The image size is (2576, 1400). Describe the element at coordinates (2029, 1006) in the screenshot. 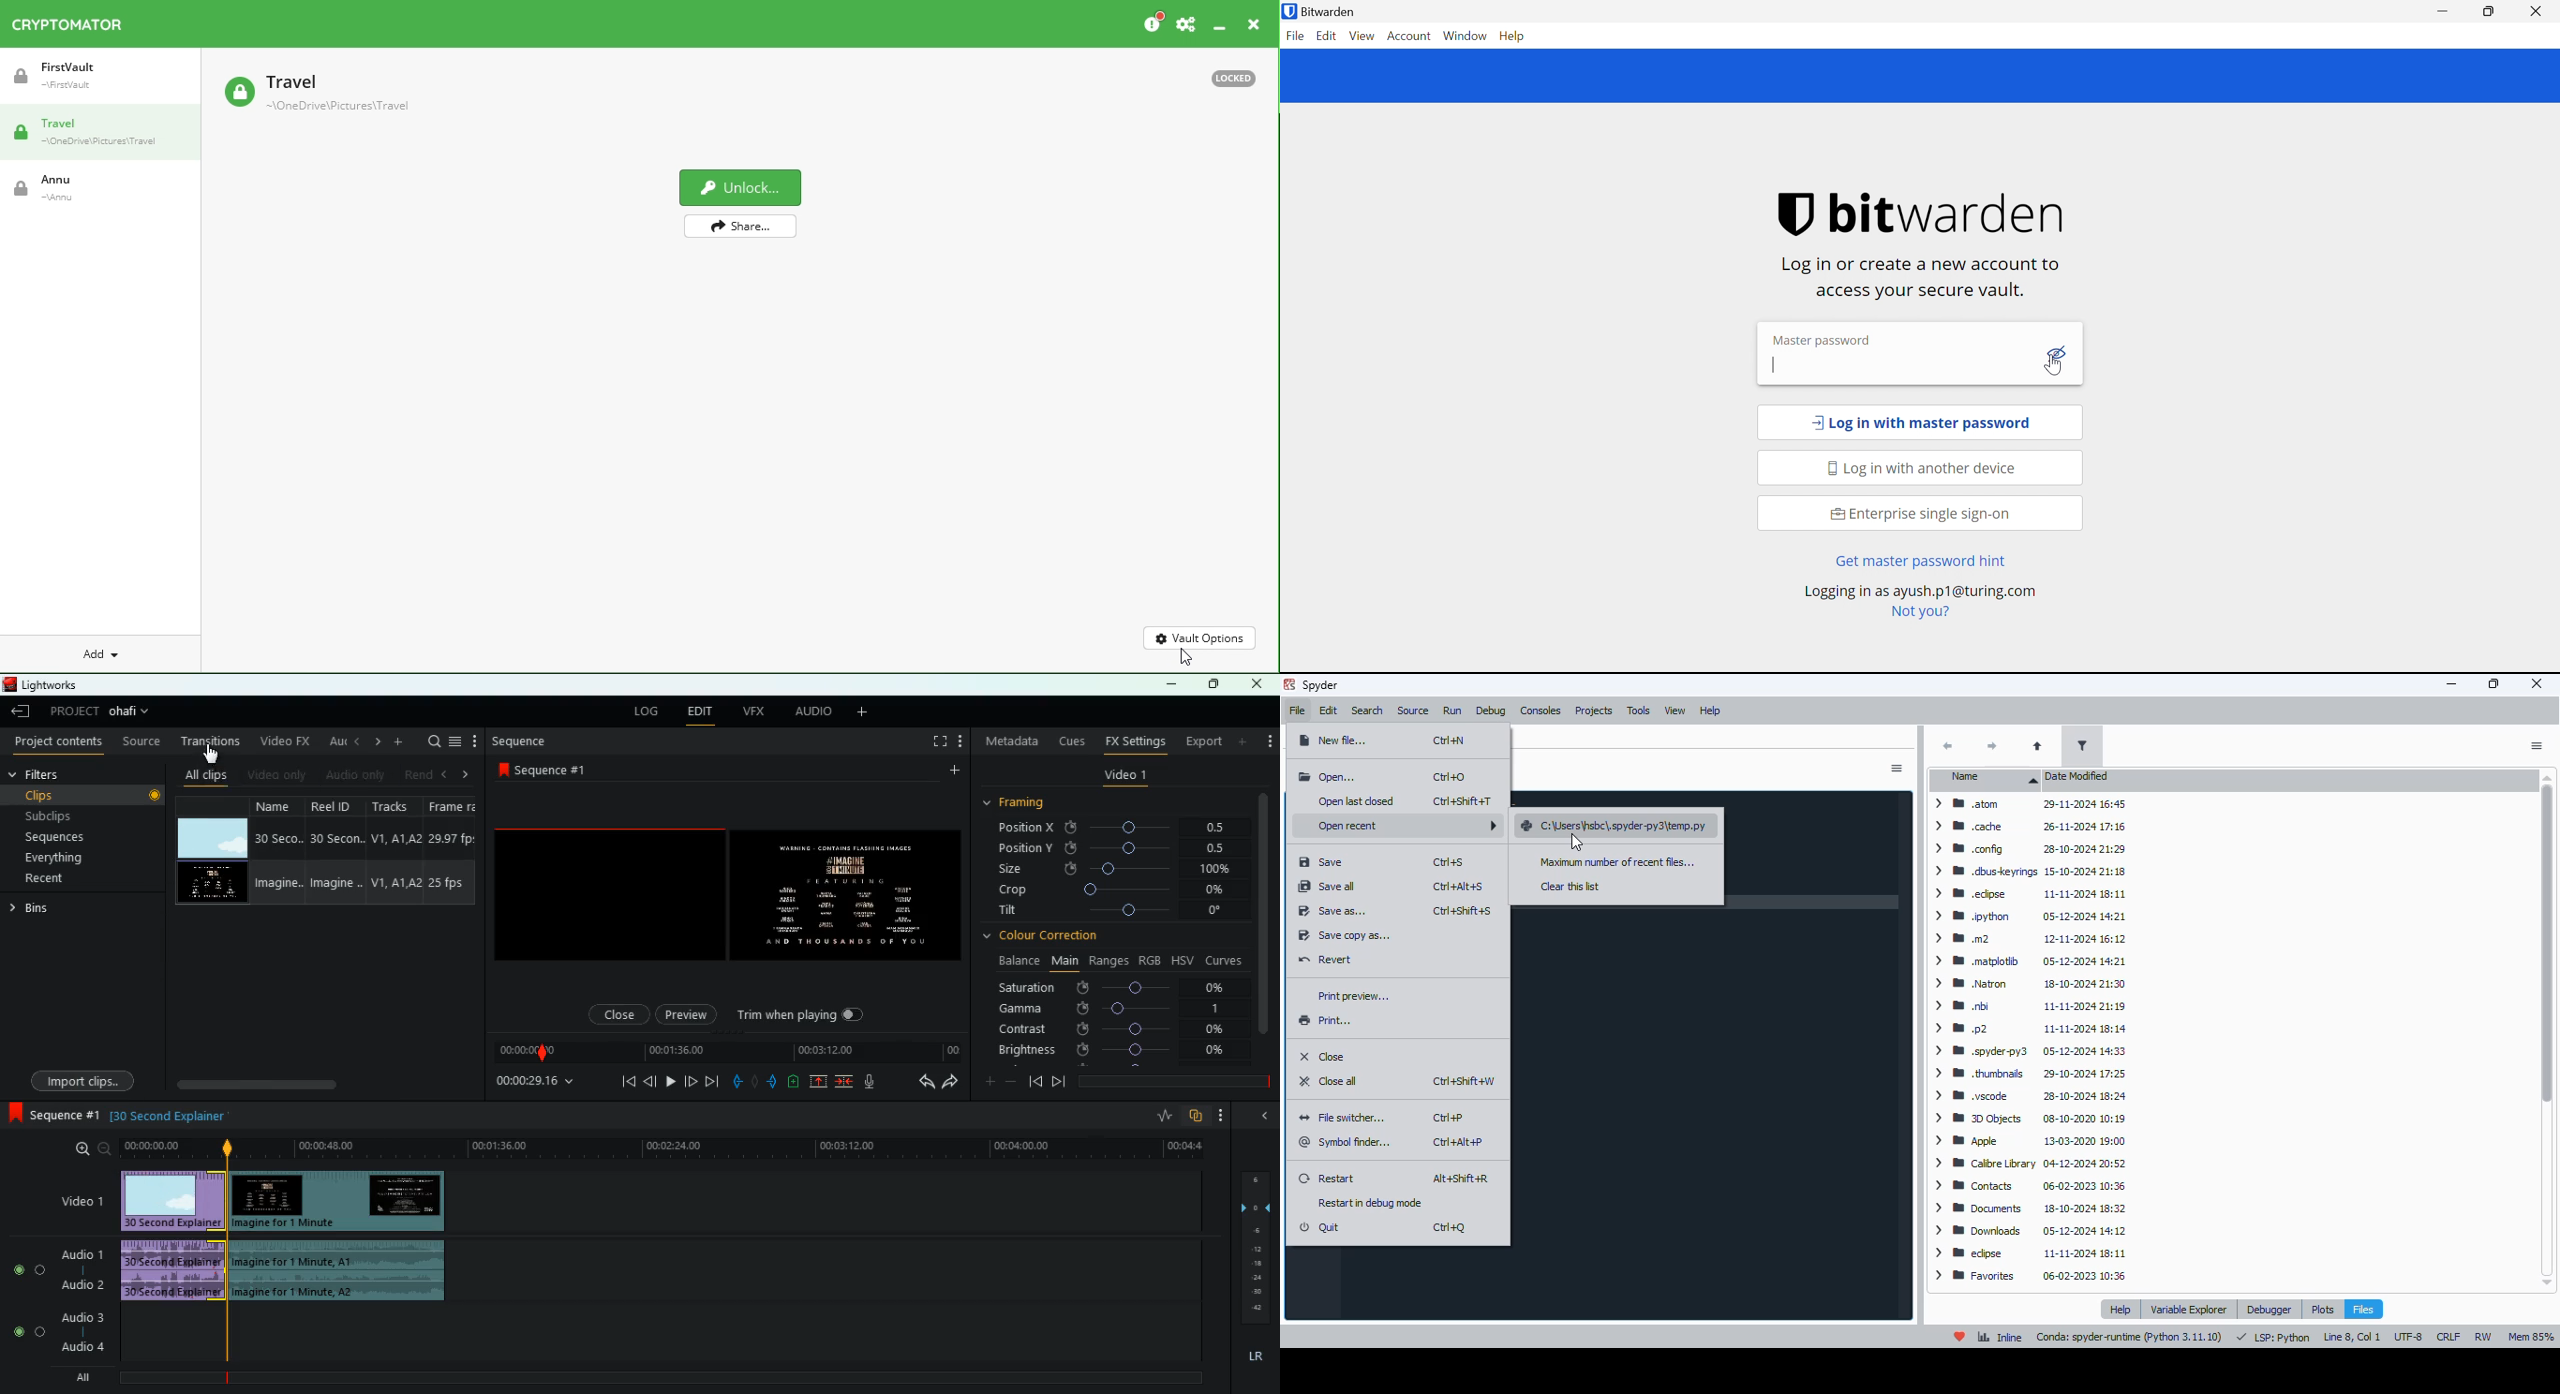

I see `> Wm bi 11-11-2024 21:19` at that location.